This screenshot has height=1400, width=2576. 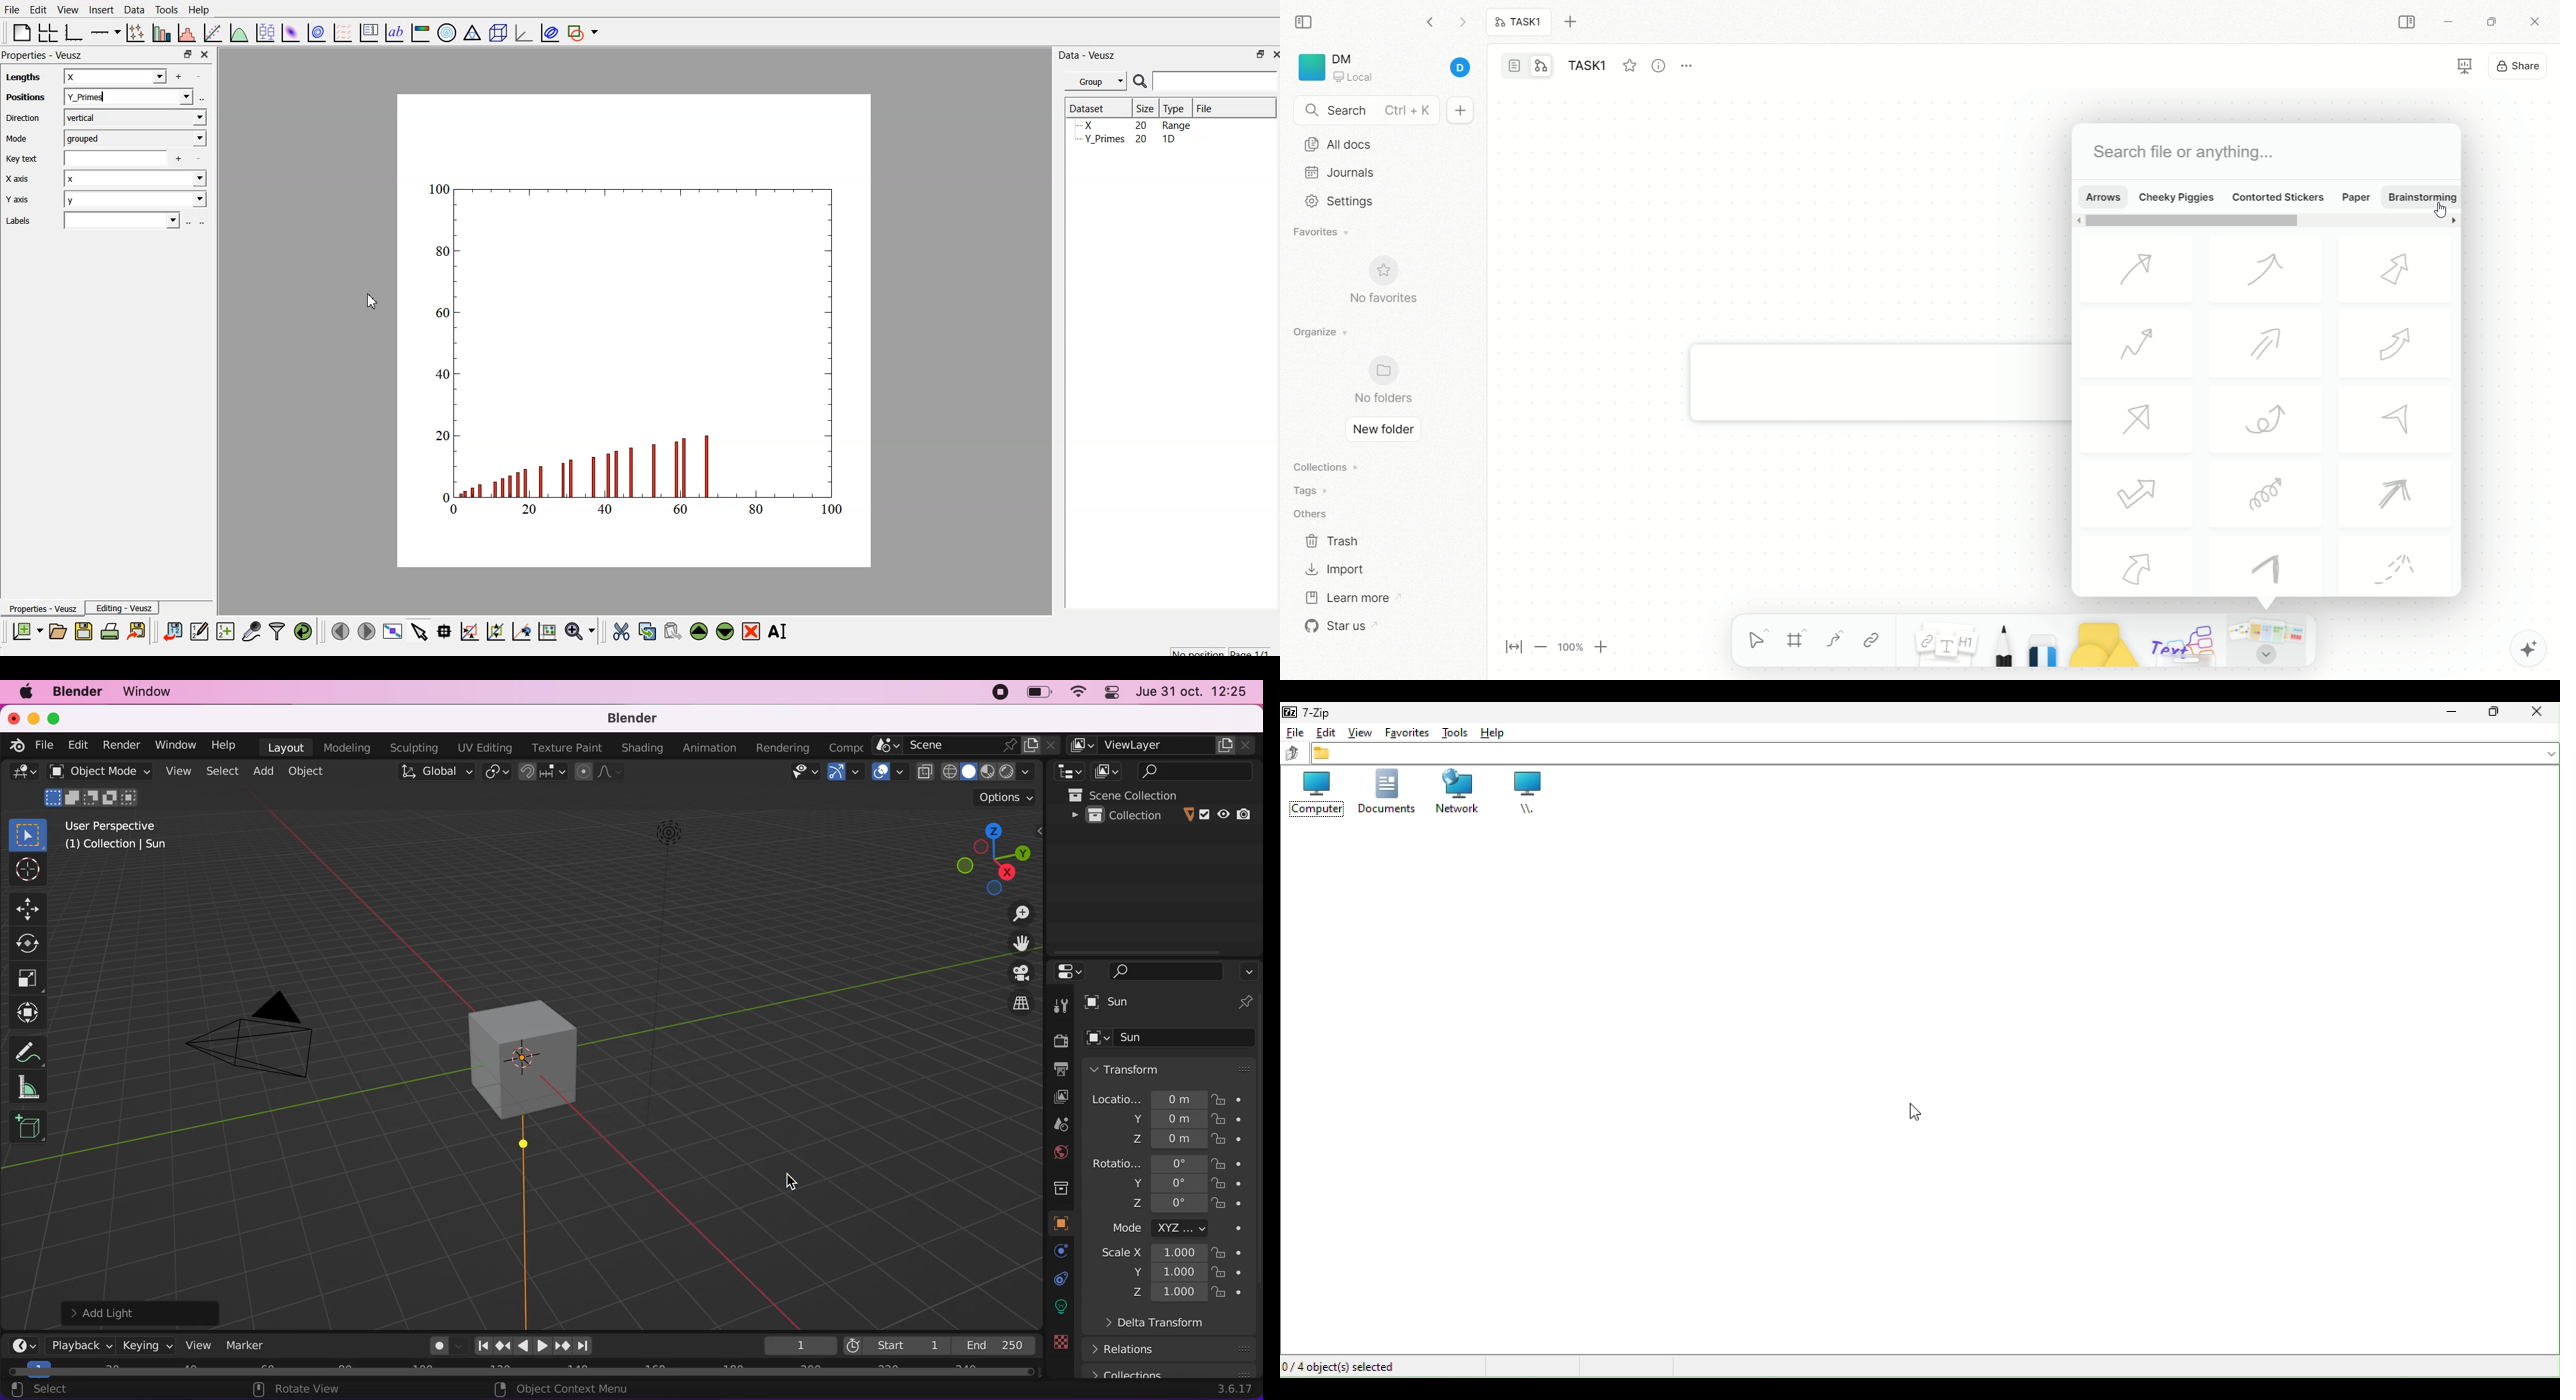 I want to click on editor type, so click(x=21, y=776).